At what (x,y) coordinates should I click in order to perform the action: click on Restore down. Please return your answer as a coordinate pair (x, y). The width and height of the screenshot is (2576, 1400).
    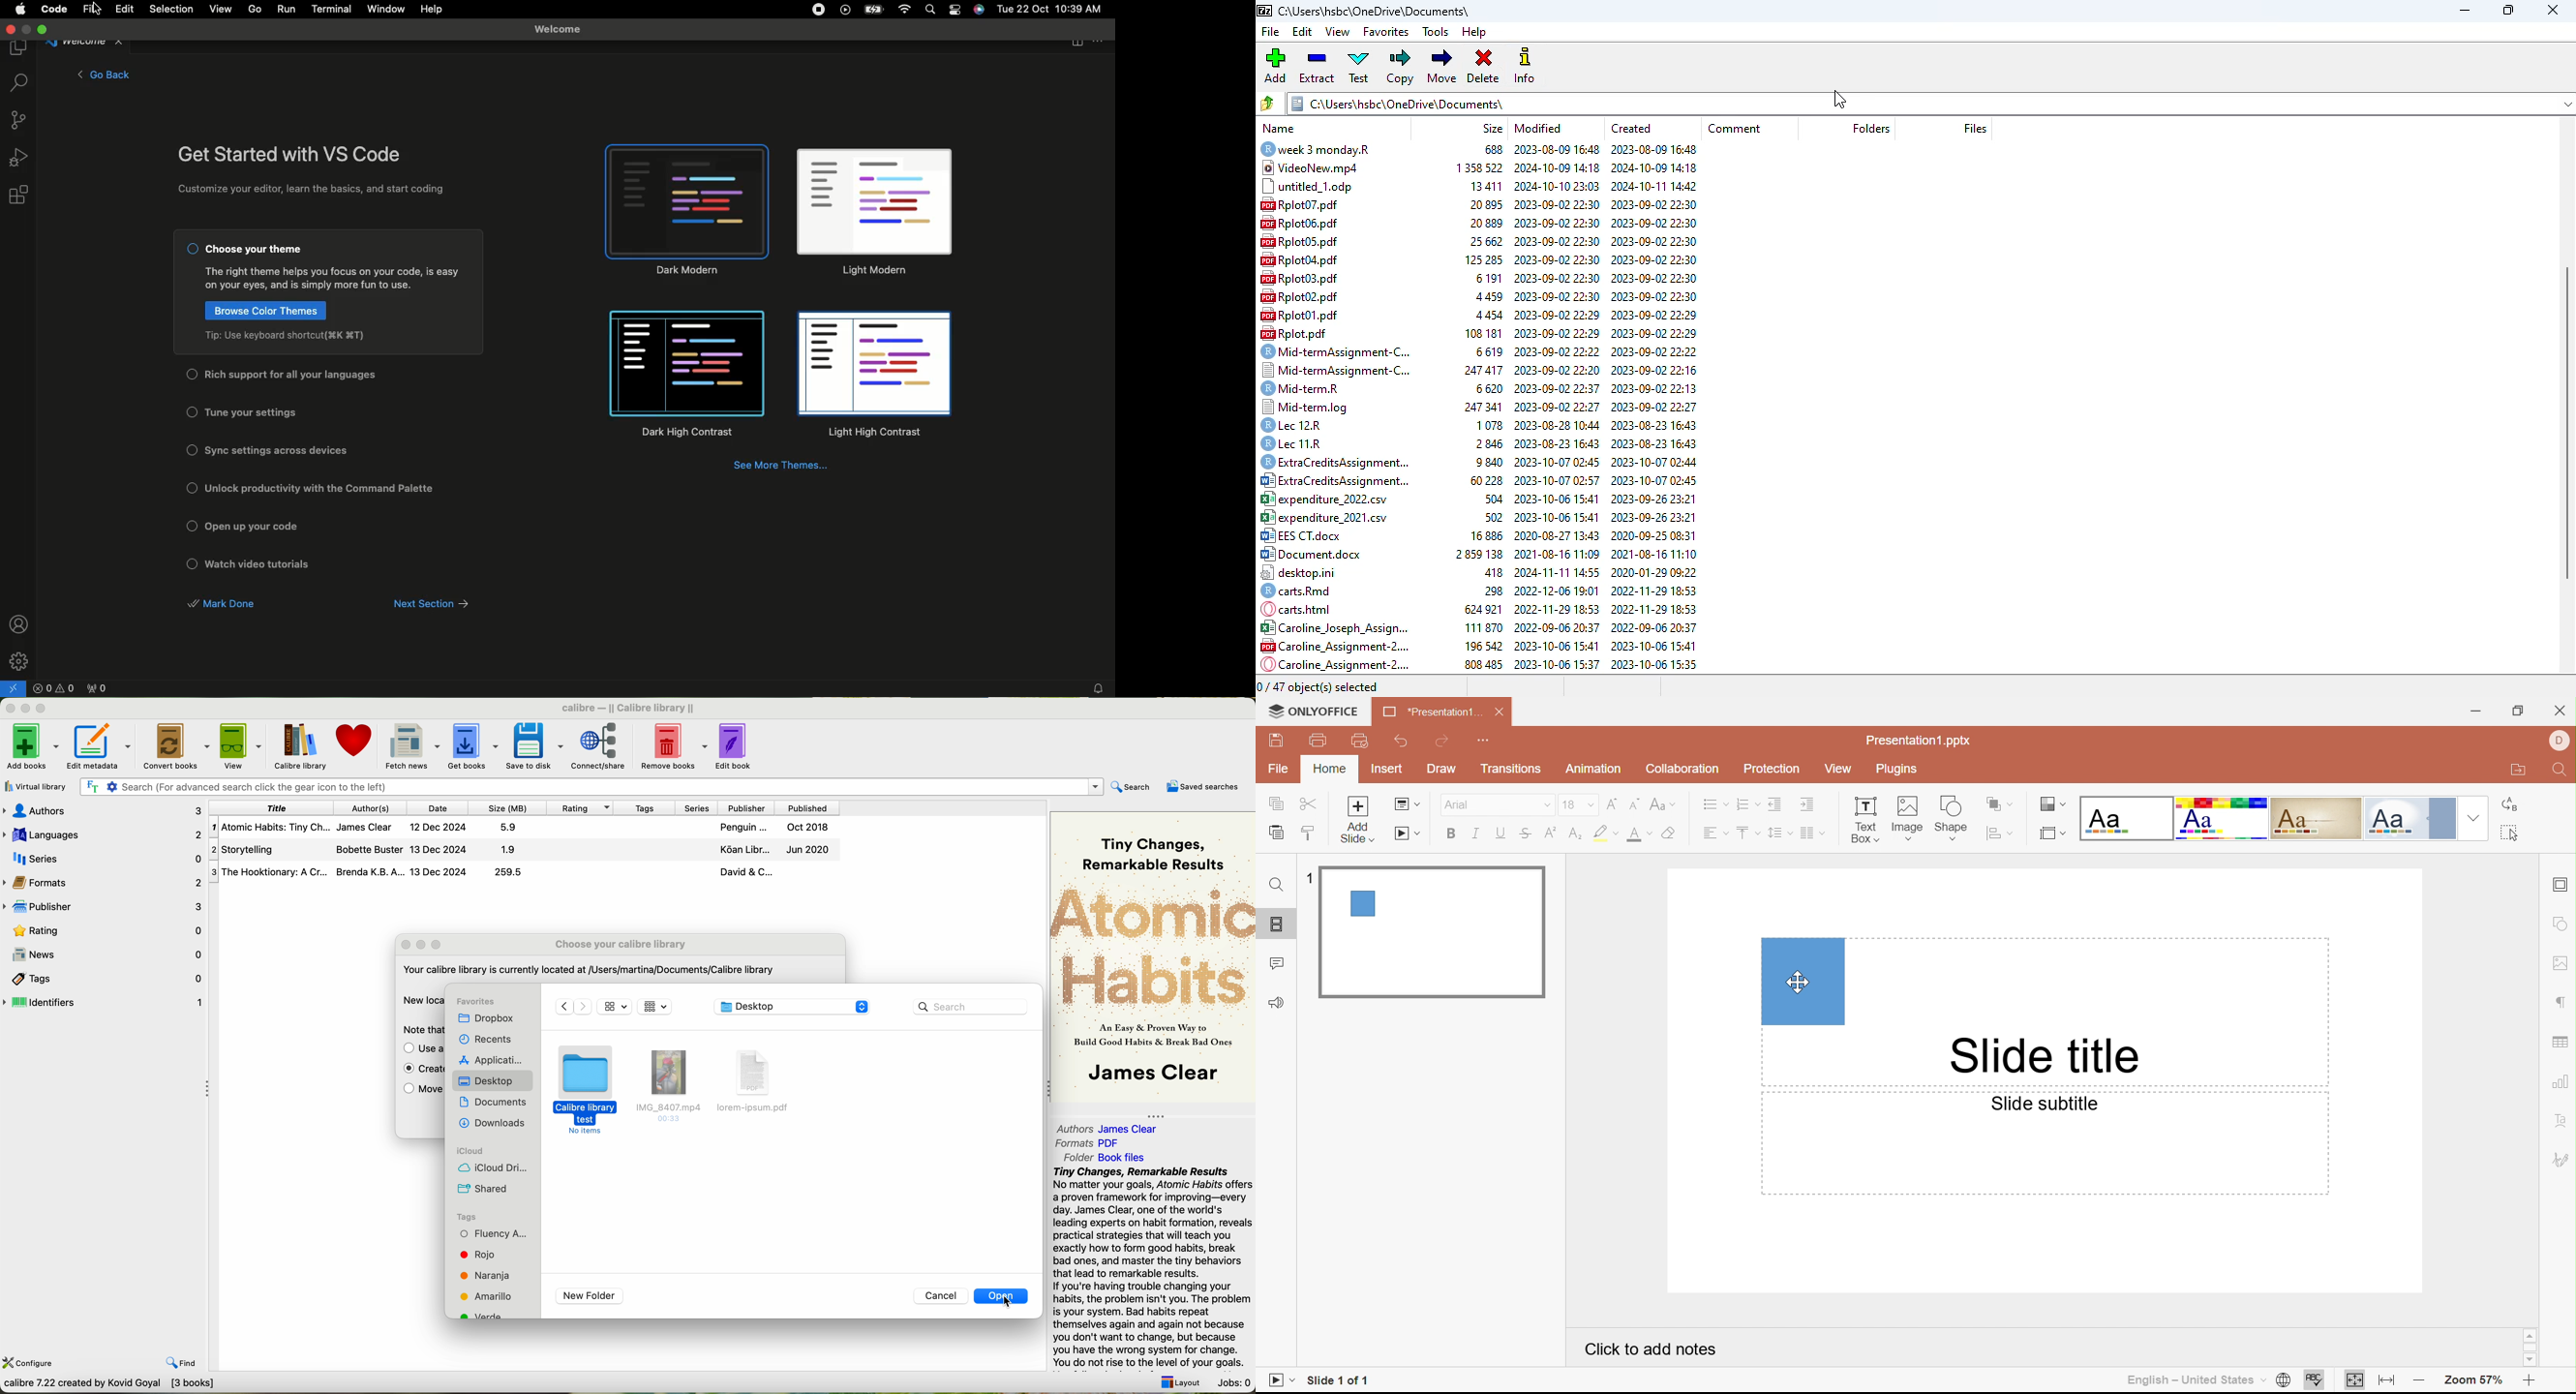
    Looking at the image, I should click on (2519, 714).